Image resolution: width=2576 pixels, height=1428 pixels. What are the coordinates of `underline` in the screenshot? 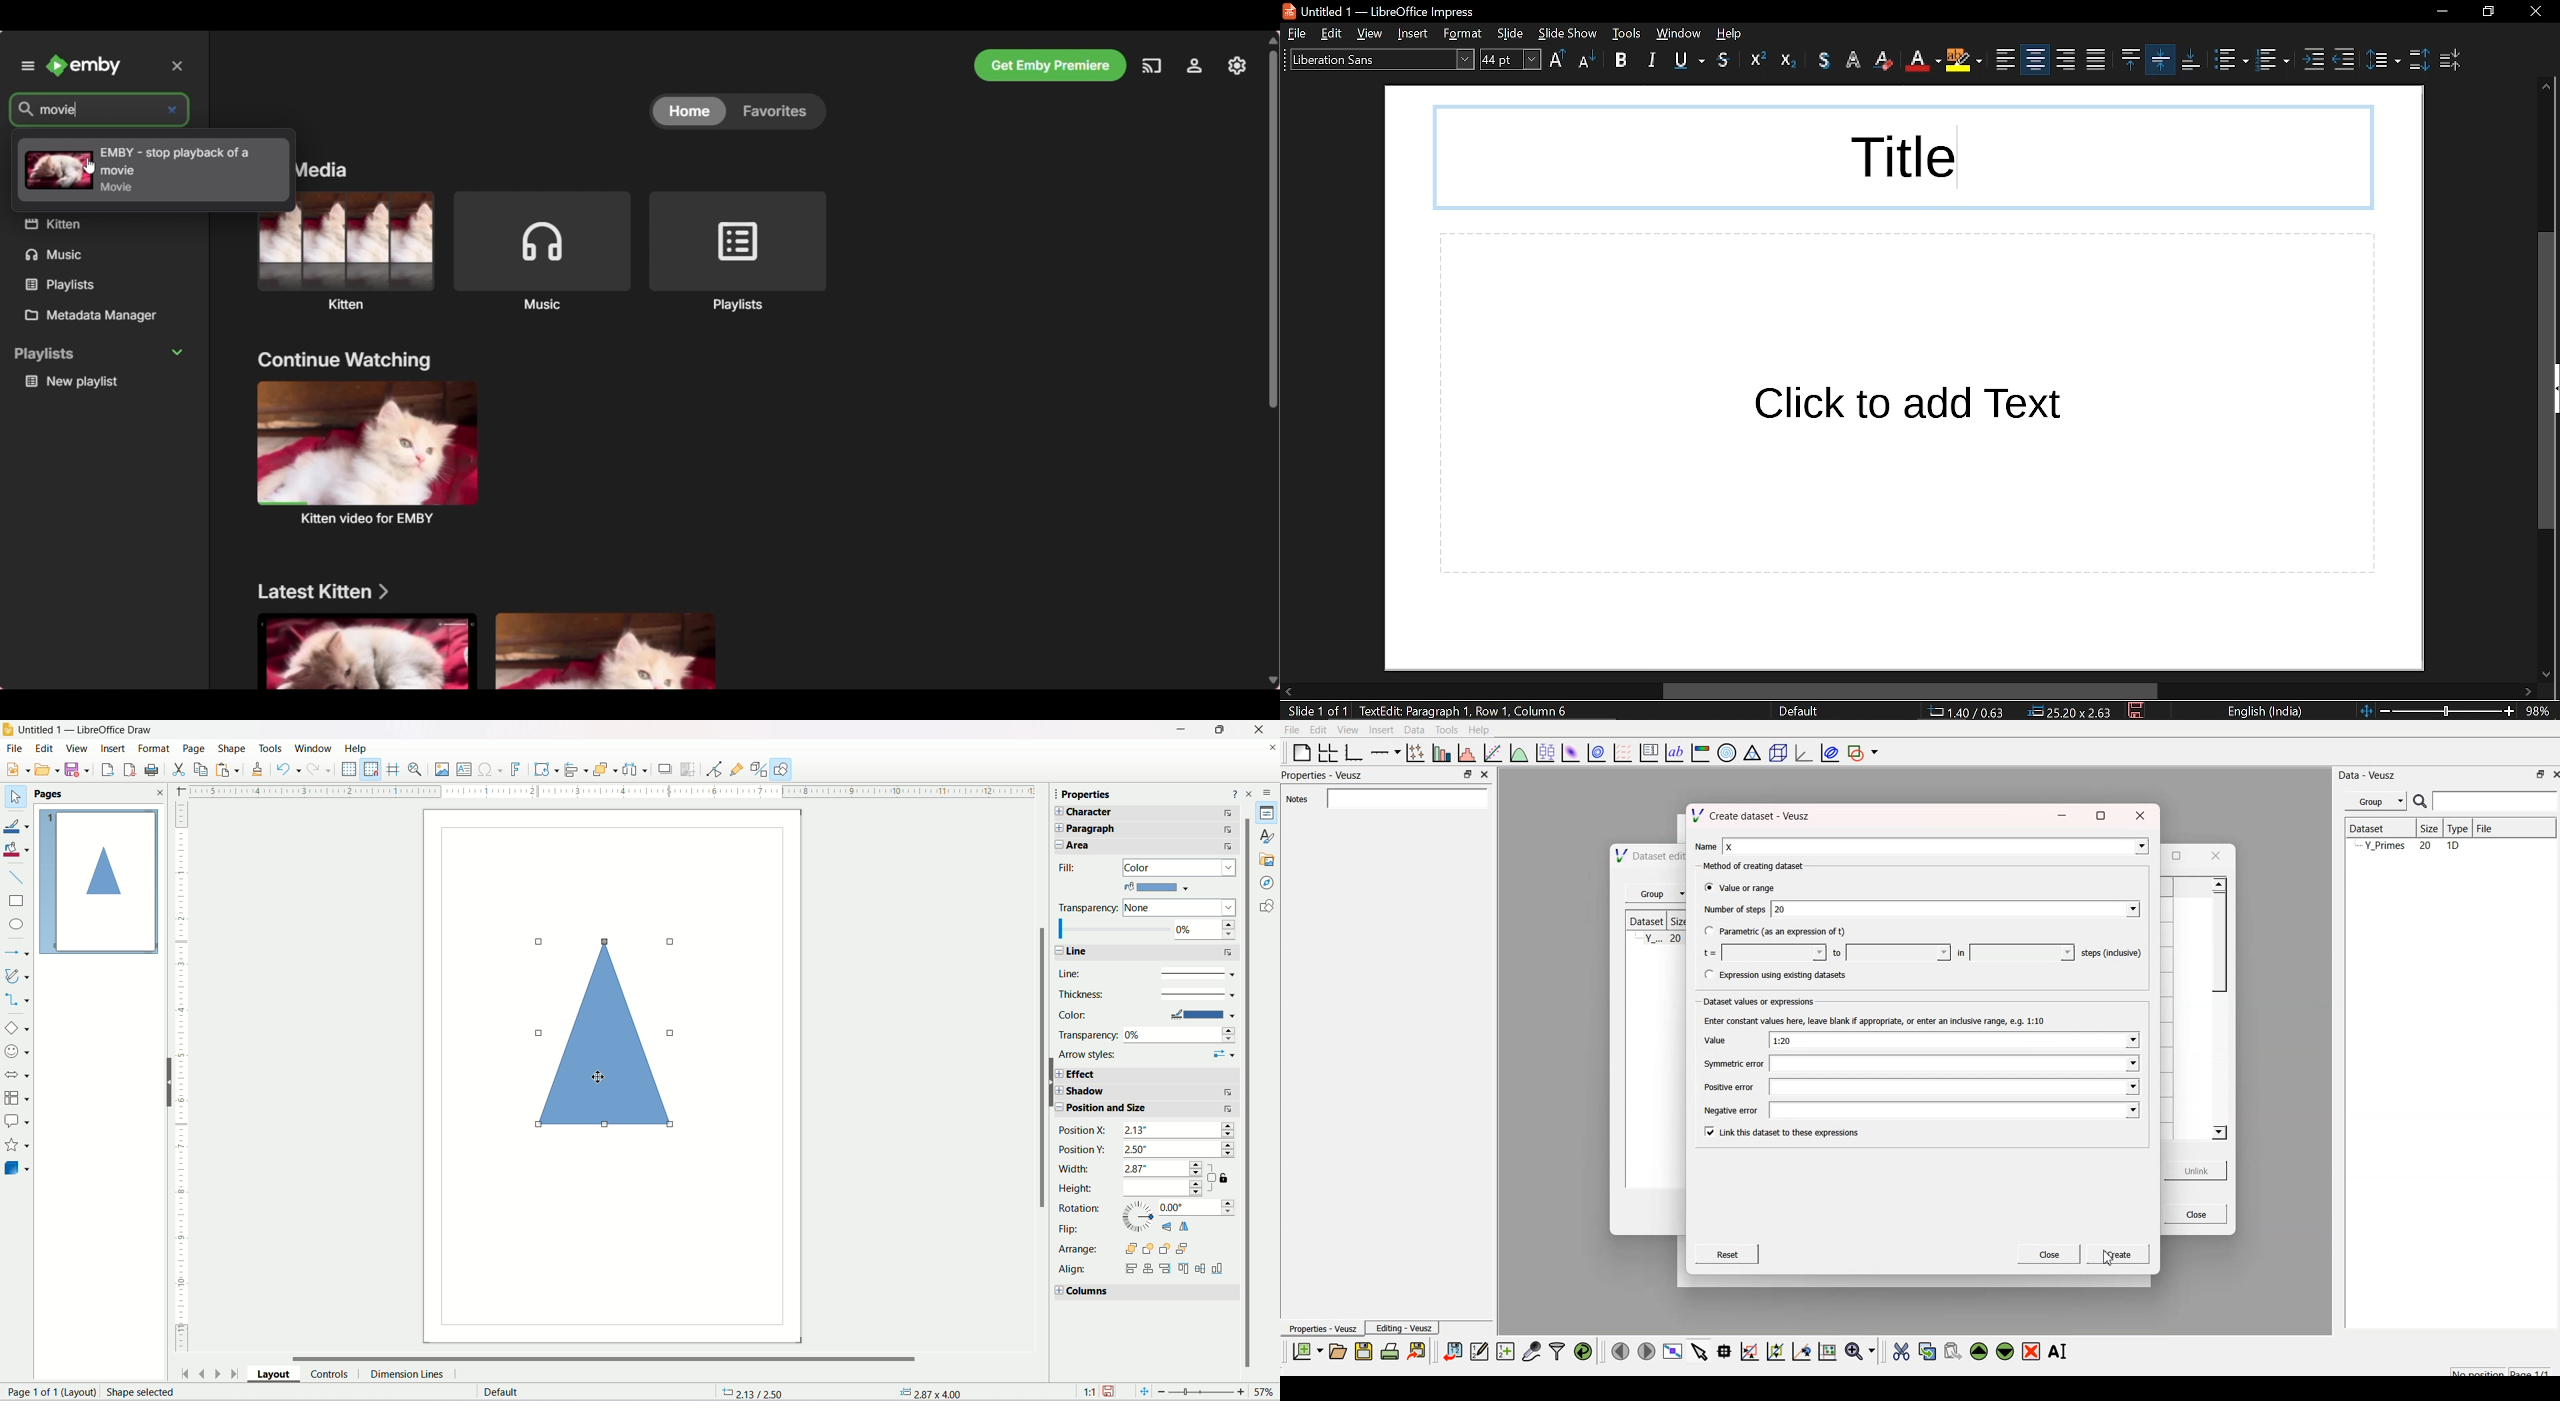 It's located at (1689, 60).